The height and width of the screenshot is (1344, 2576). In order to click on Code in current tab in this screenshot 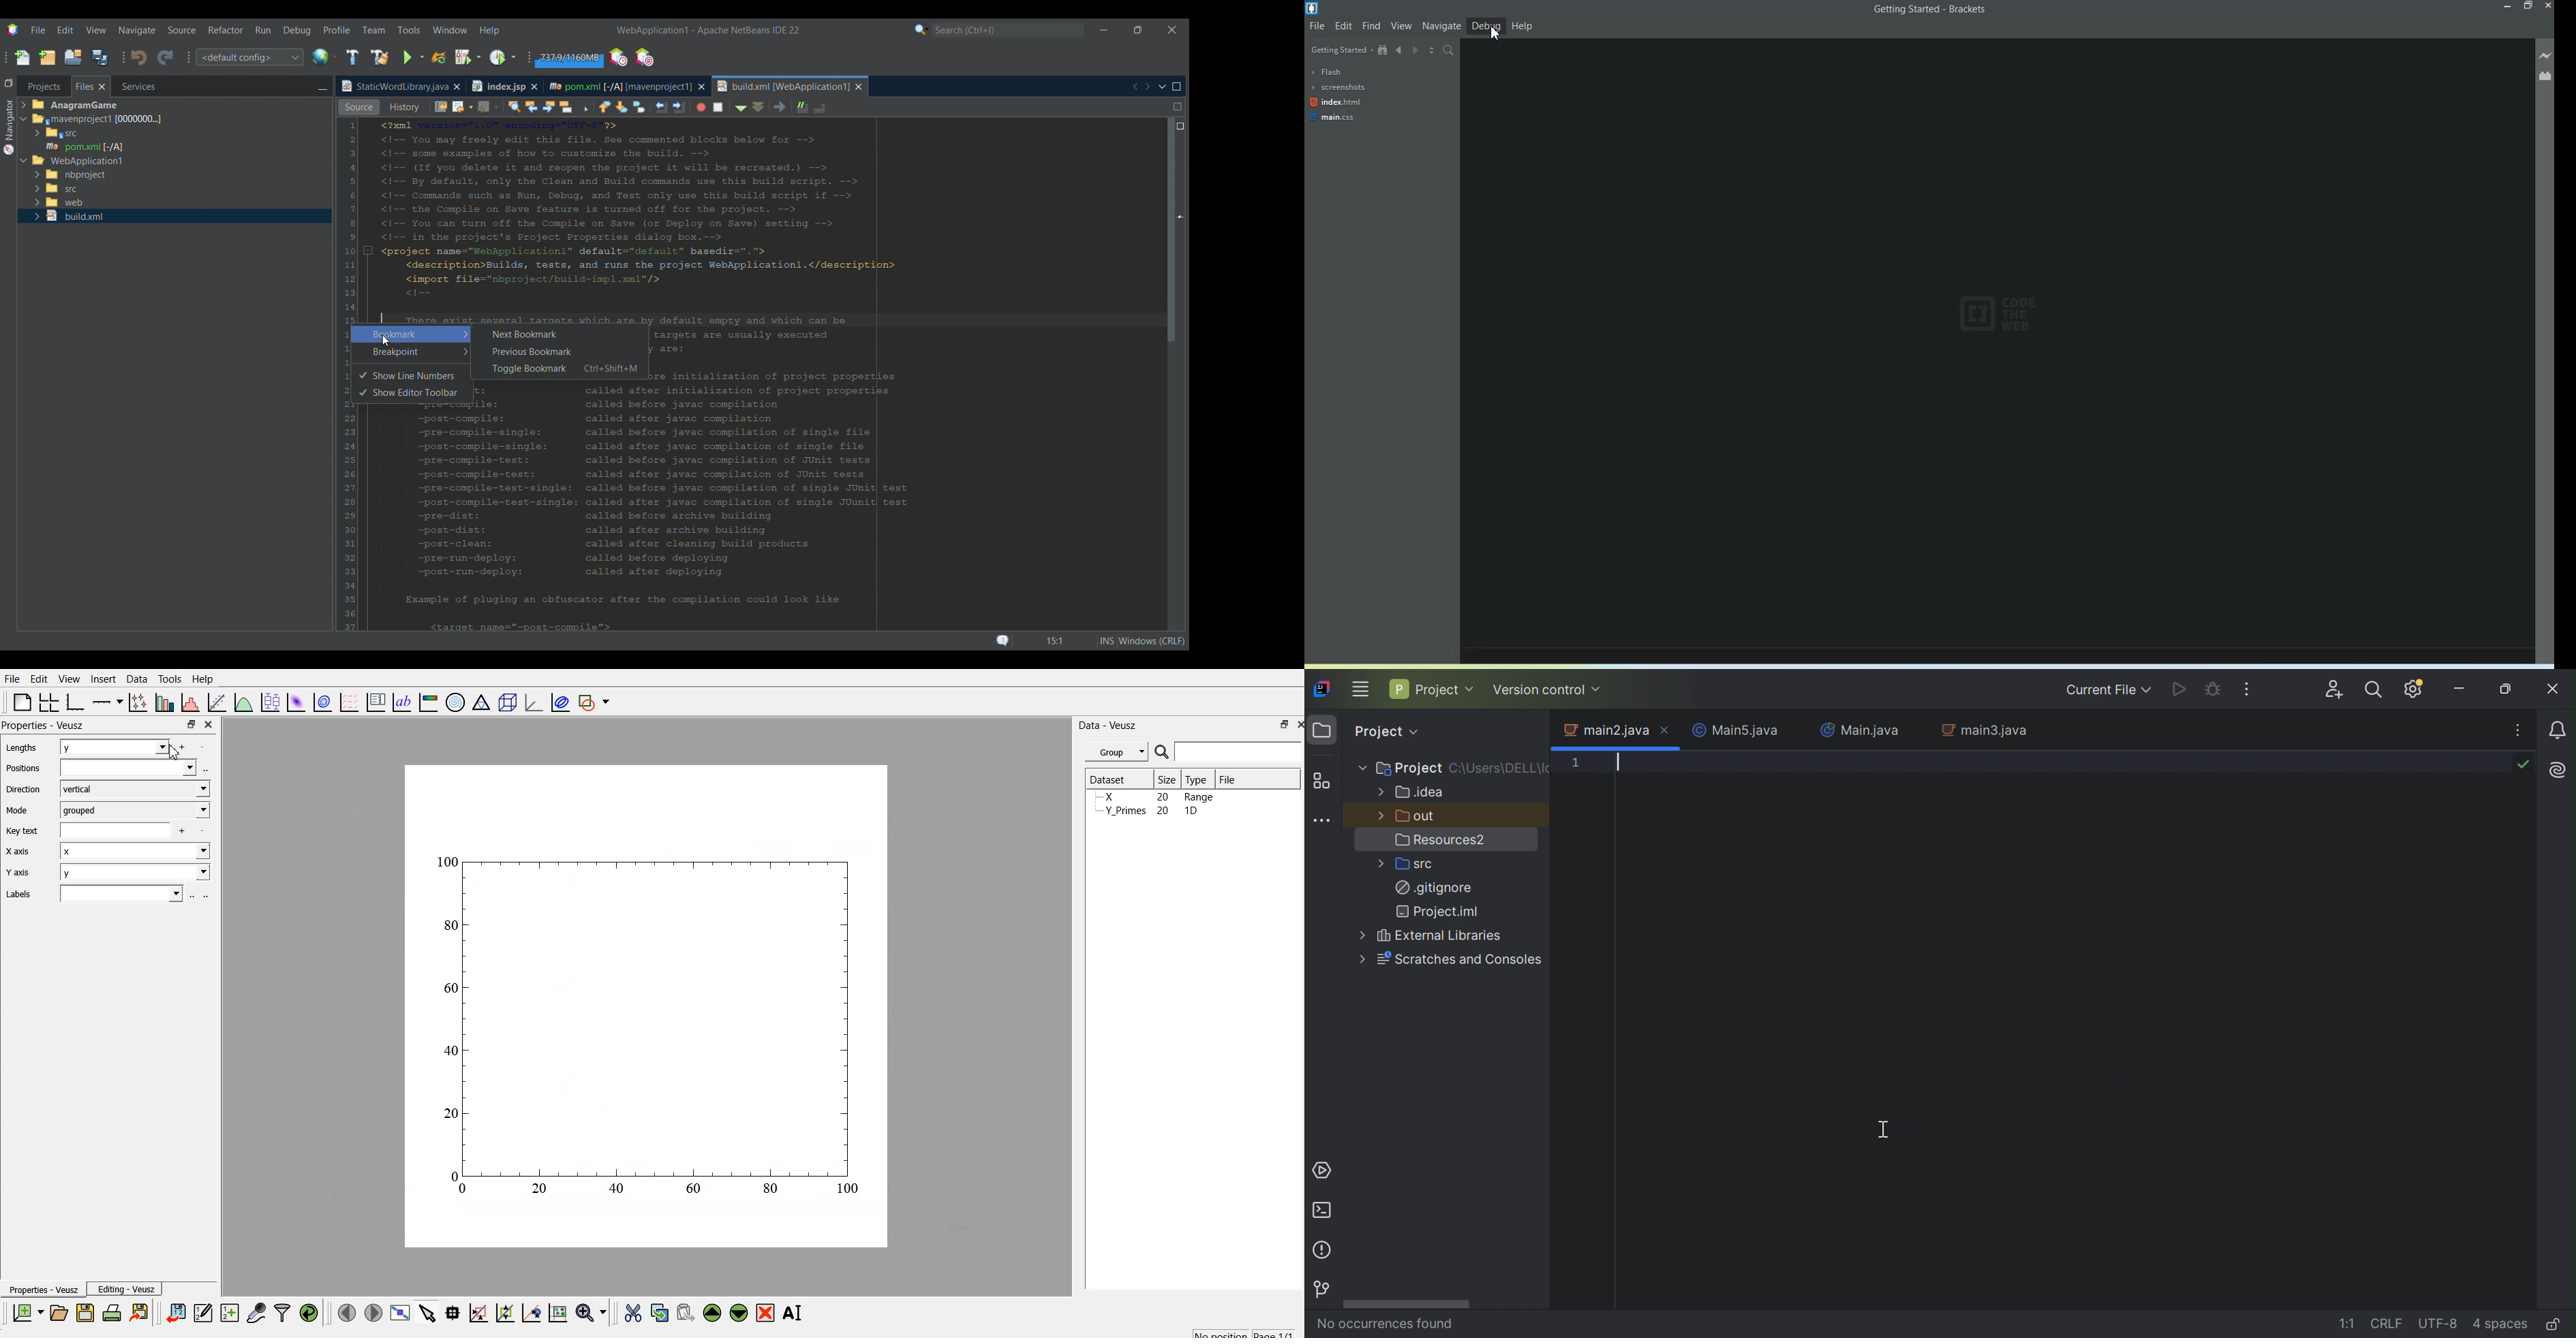, I will do `click(763, 374)`.